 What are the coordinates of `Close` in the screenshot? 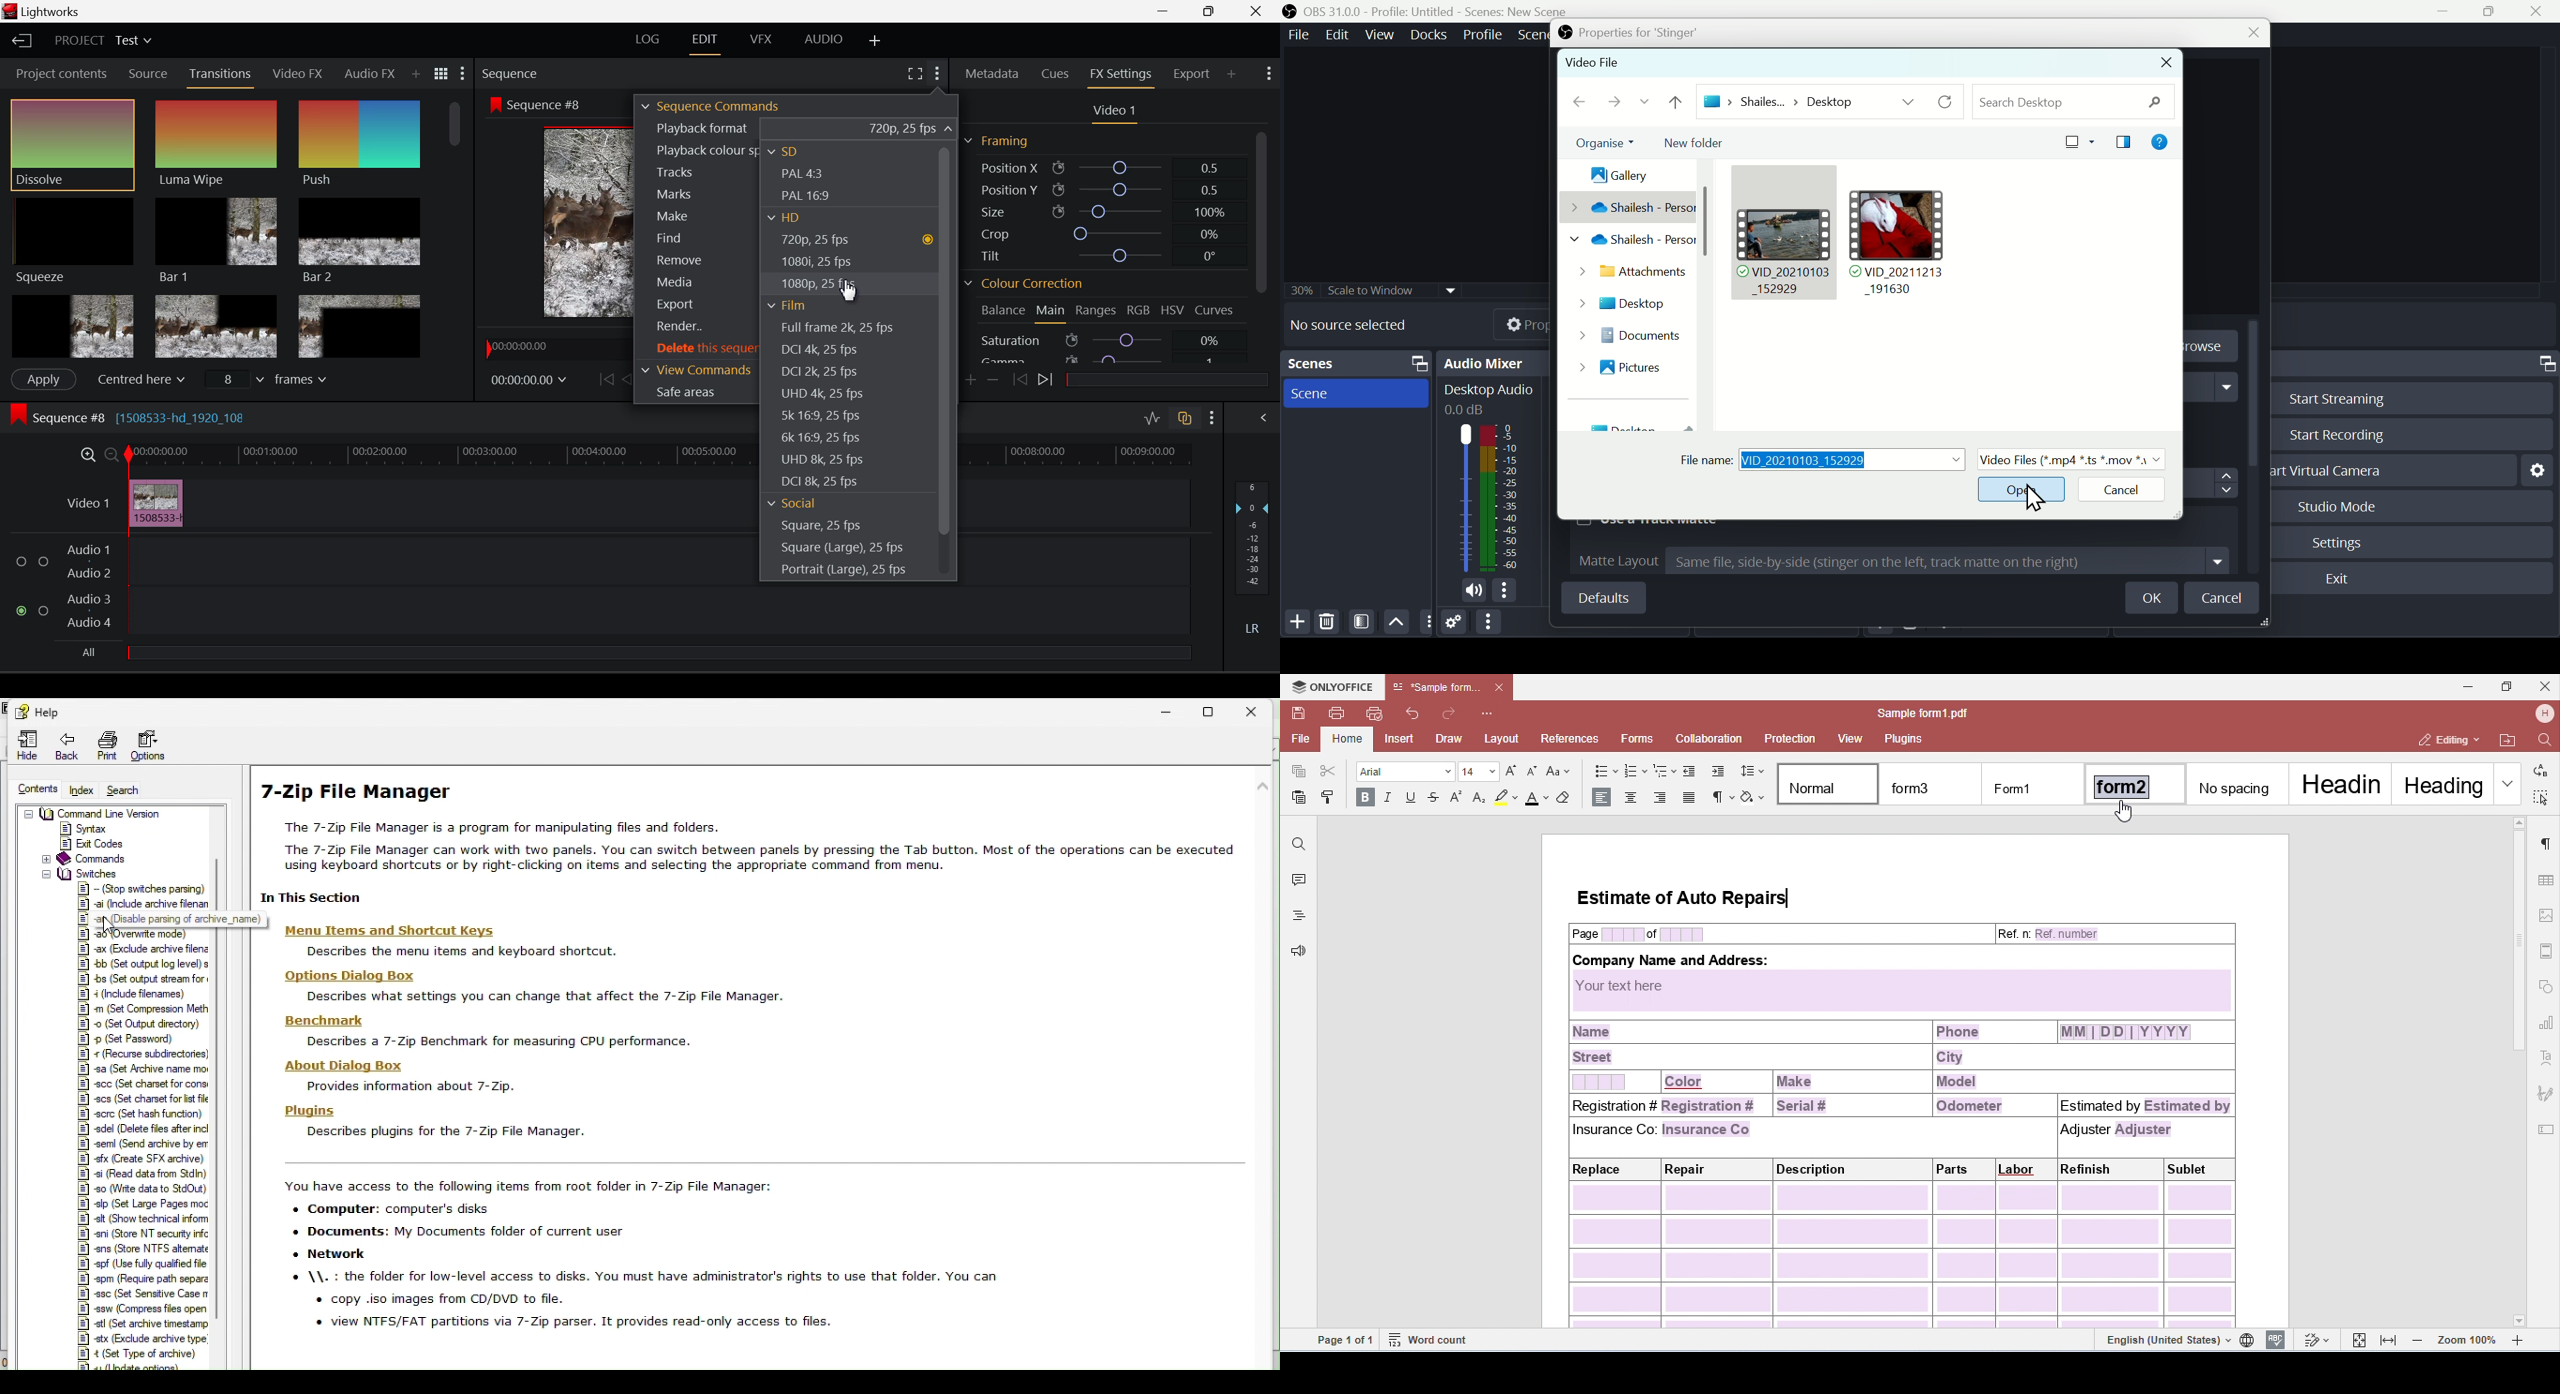 It's located at (1257, 11).